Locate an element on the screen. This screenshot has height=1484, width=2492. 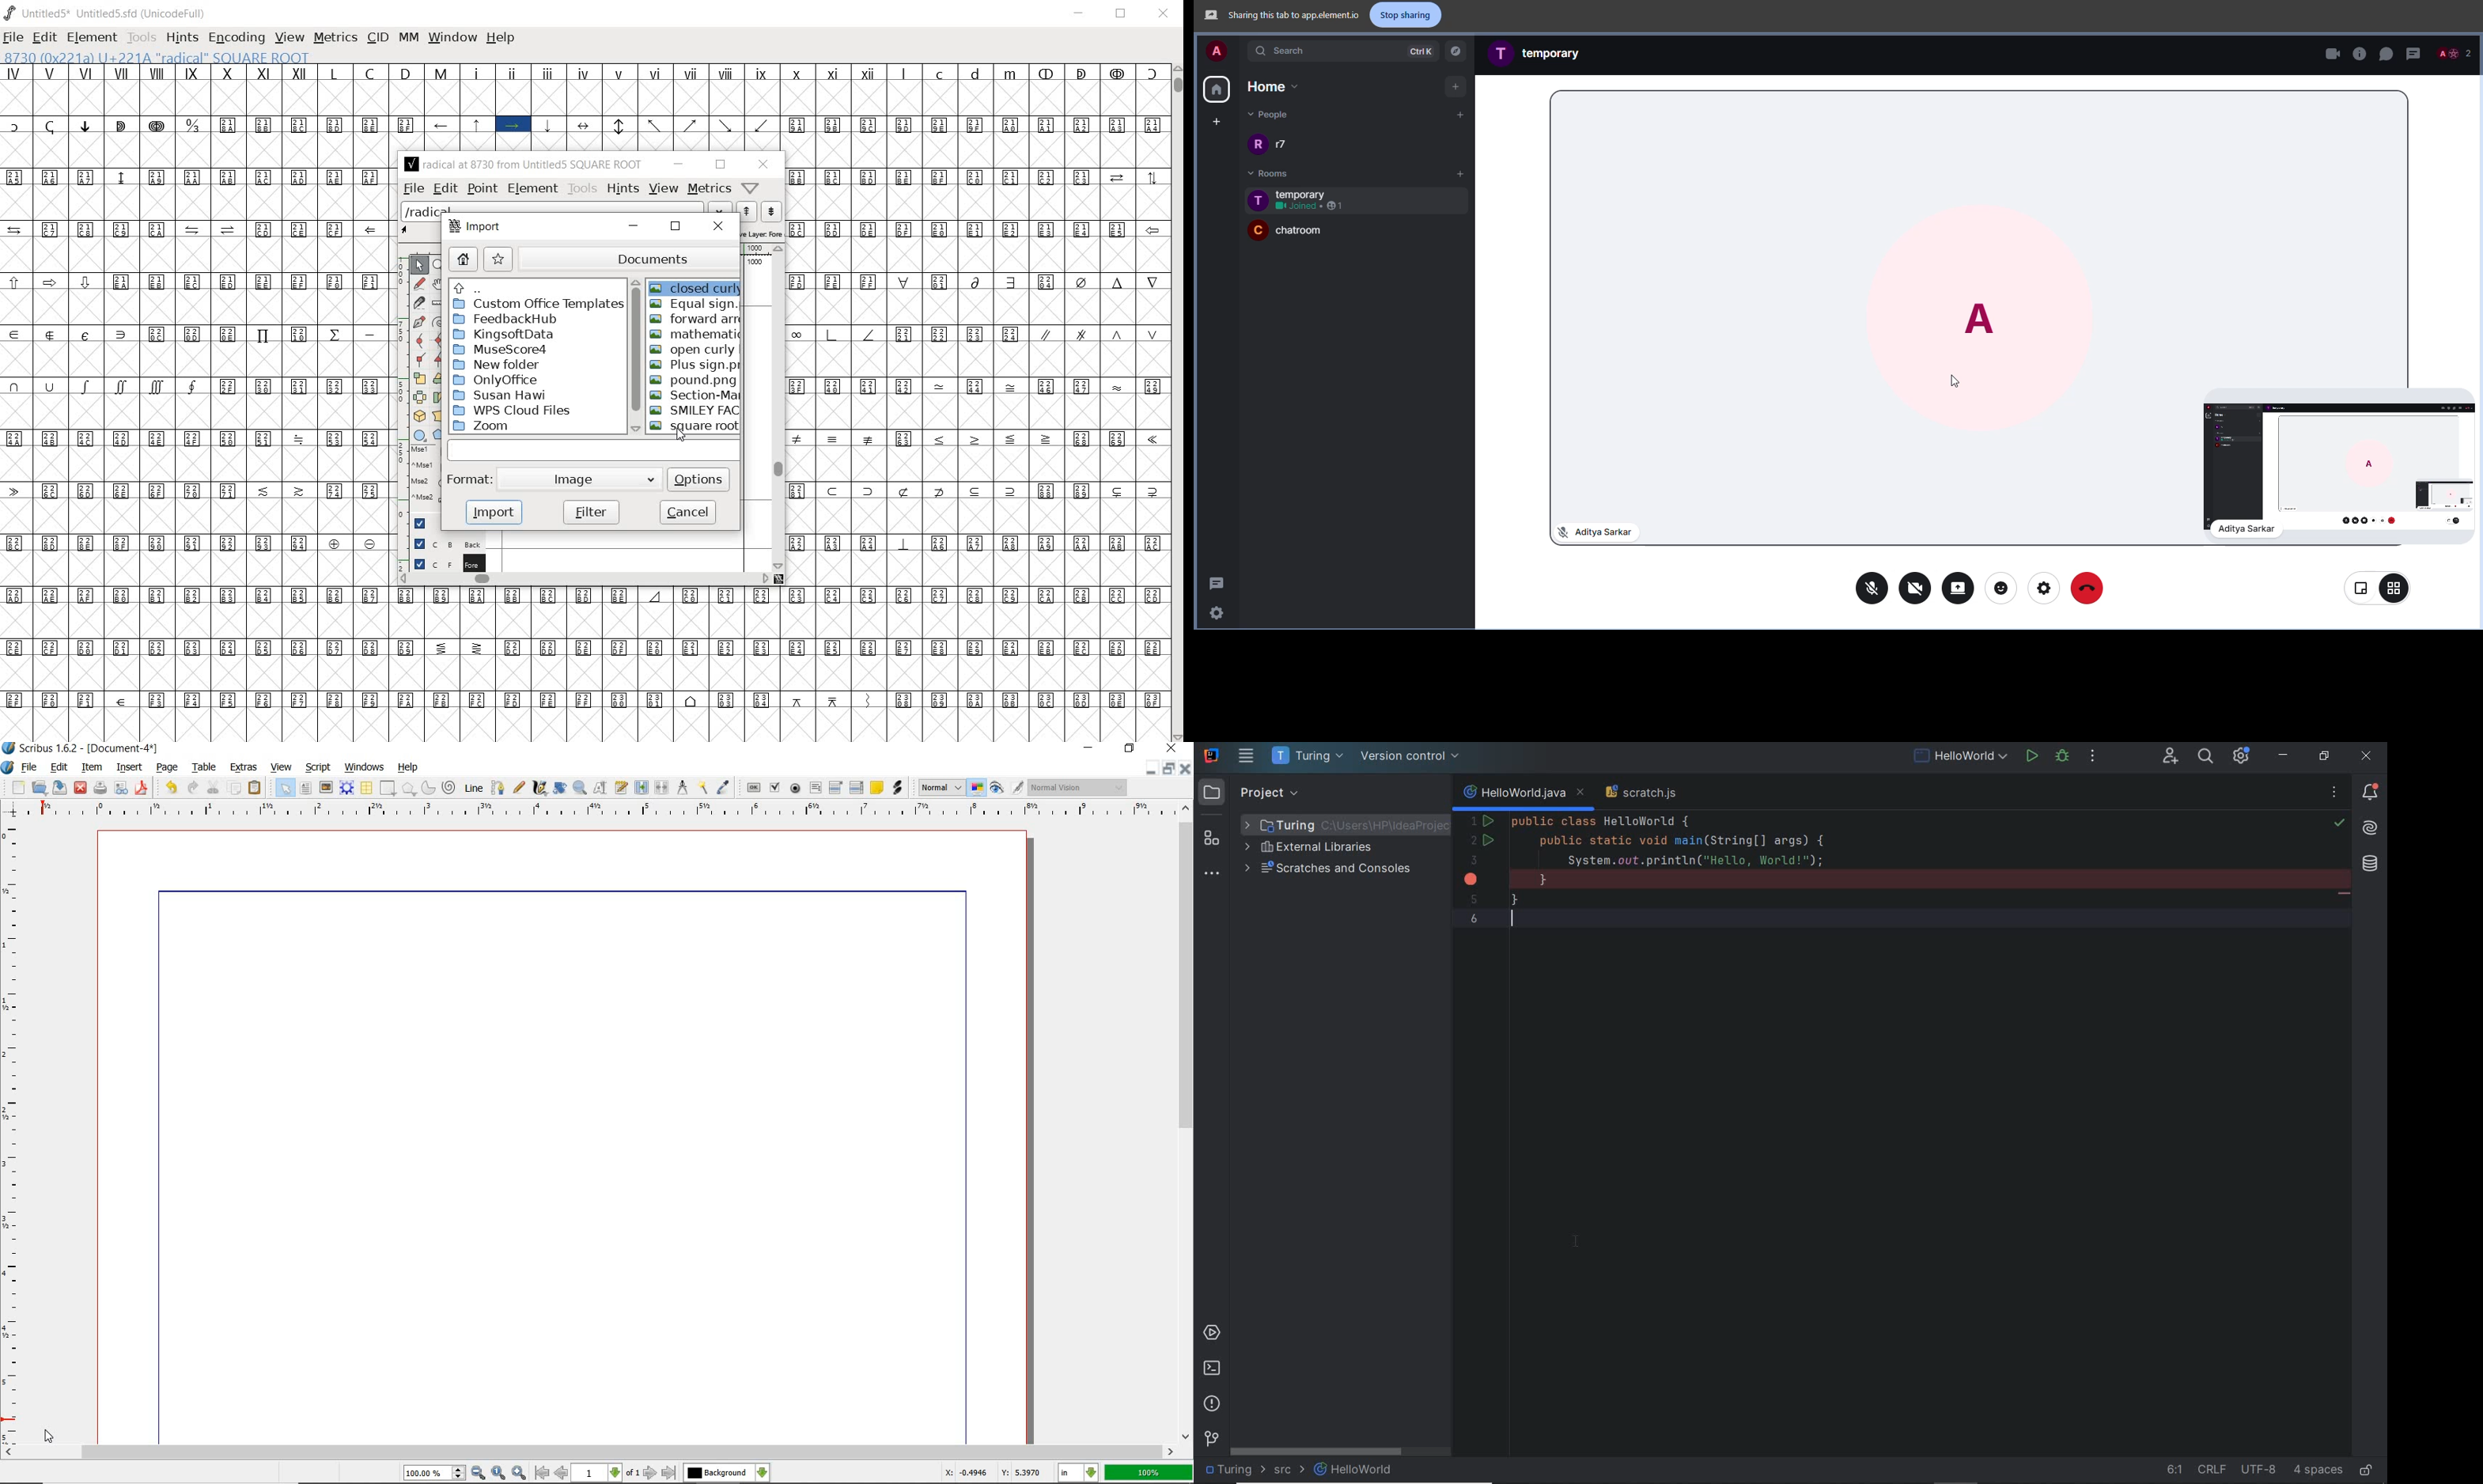
1 joined is located at coordinates (1310, 206).